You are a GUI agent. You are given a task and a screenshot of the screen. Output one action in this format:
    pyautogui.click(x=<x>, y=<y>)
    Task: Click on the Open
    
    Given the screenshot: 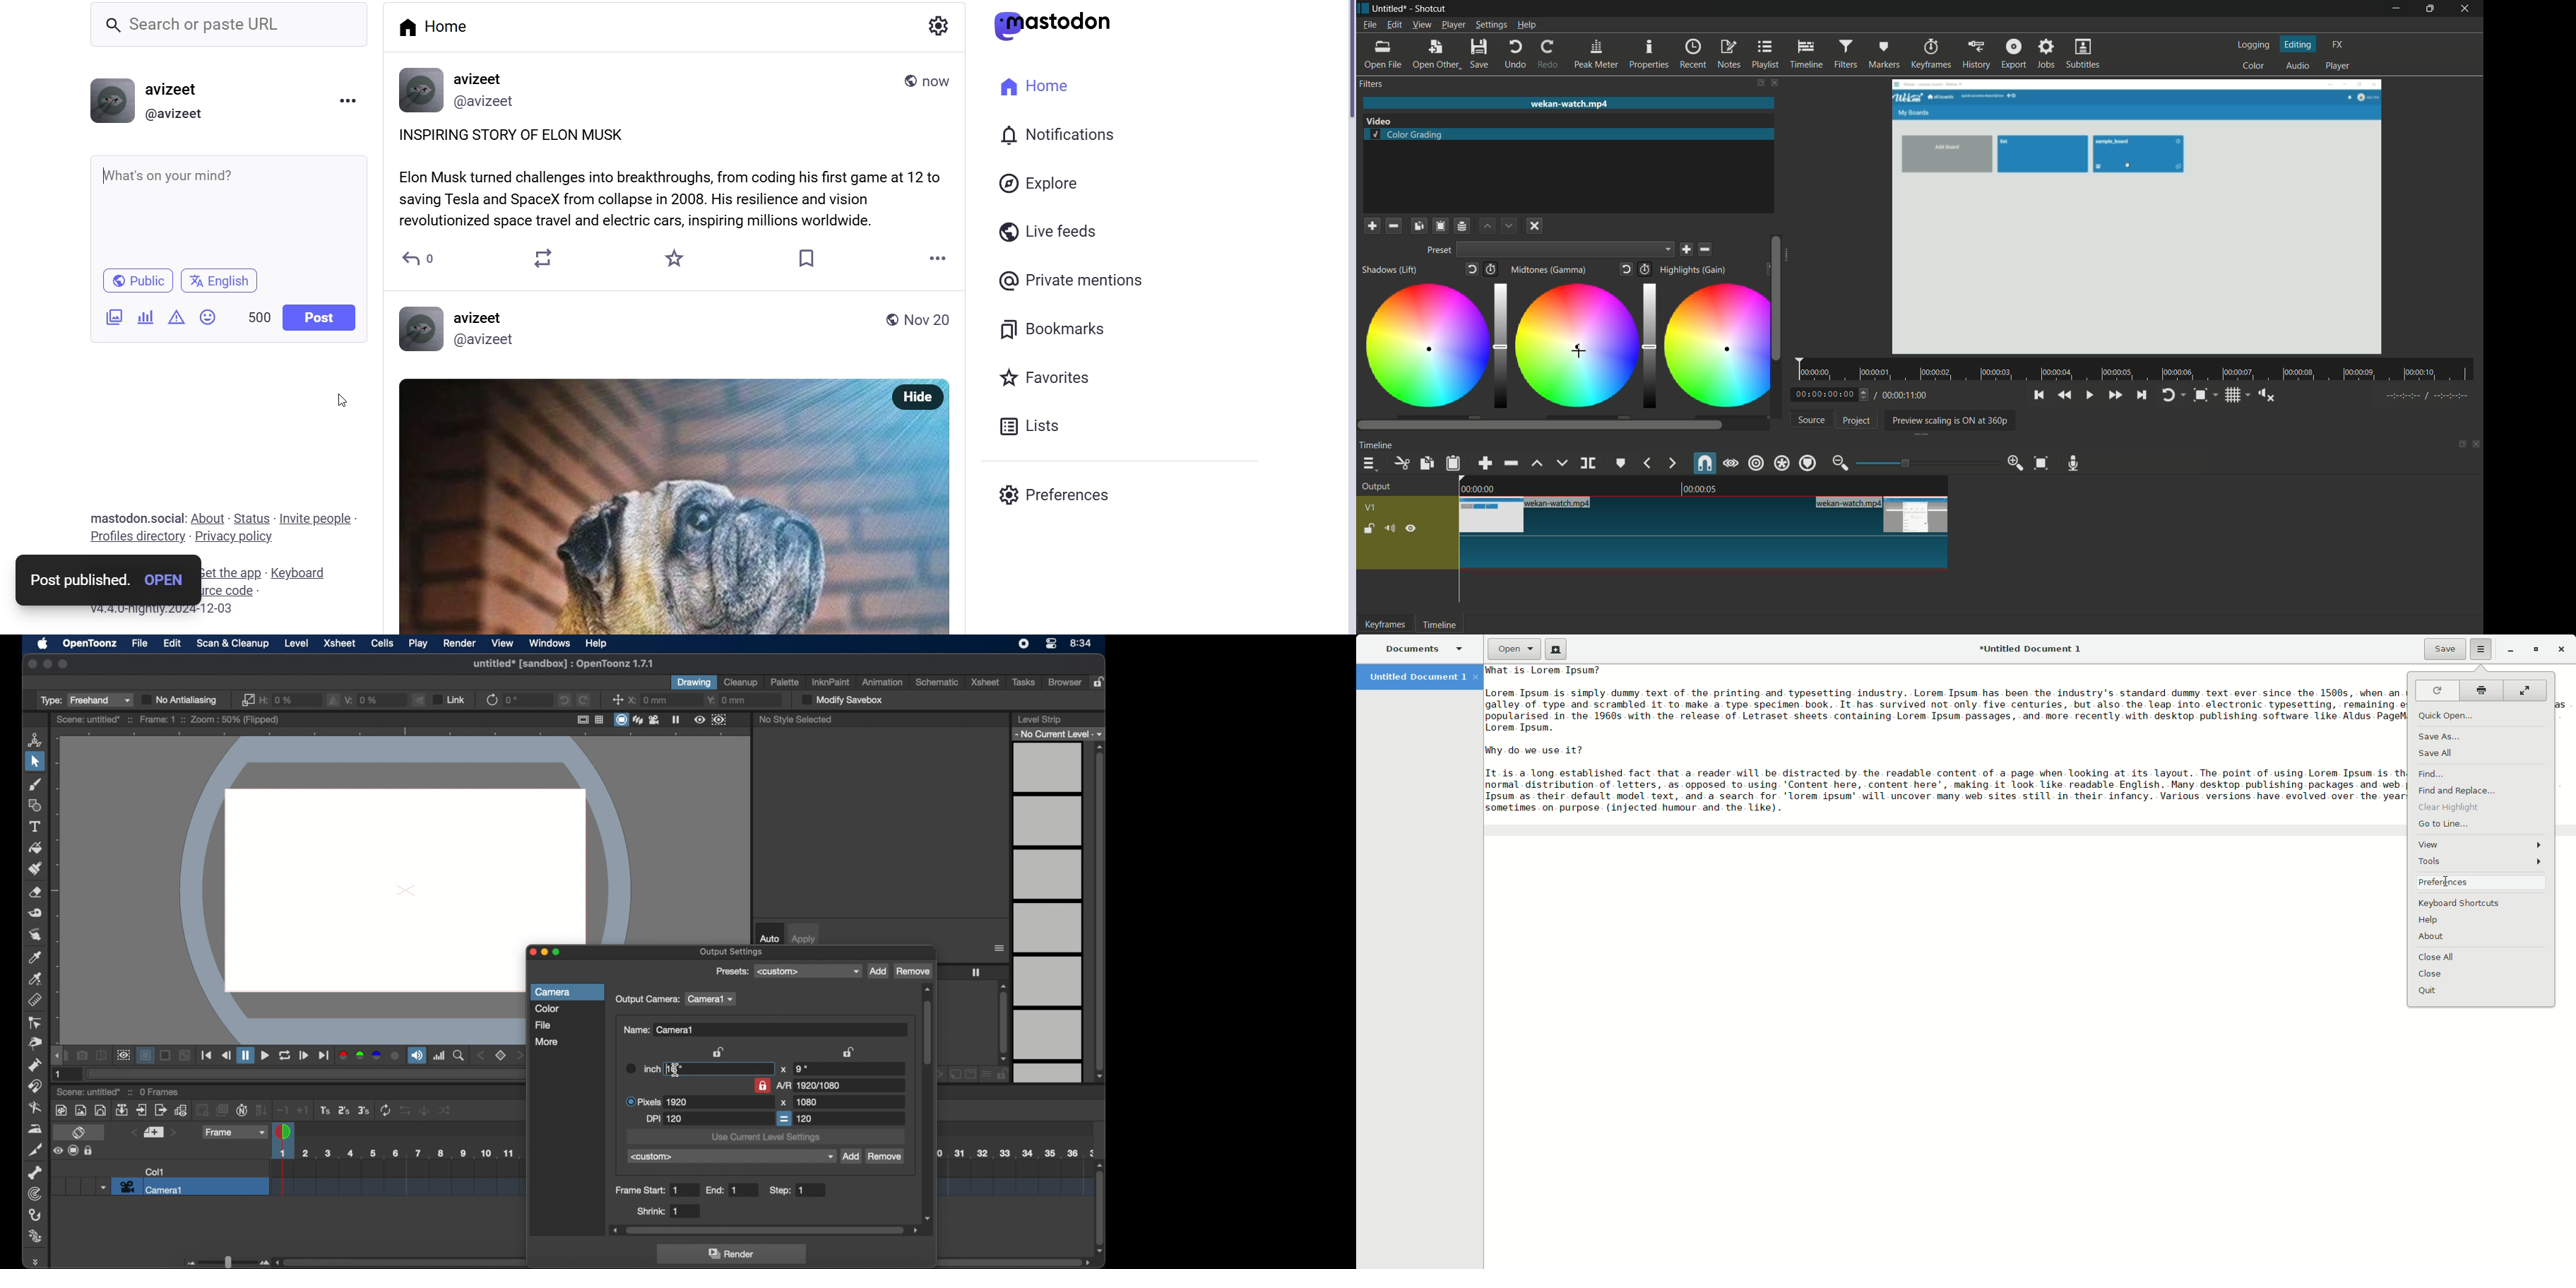 What is the action you would take?
    pyautogui.click(x=172, y=580)
    